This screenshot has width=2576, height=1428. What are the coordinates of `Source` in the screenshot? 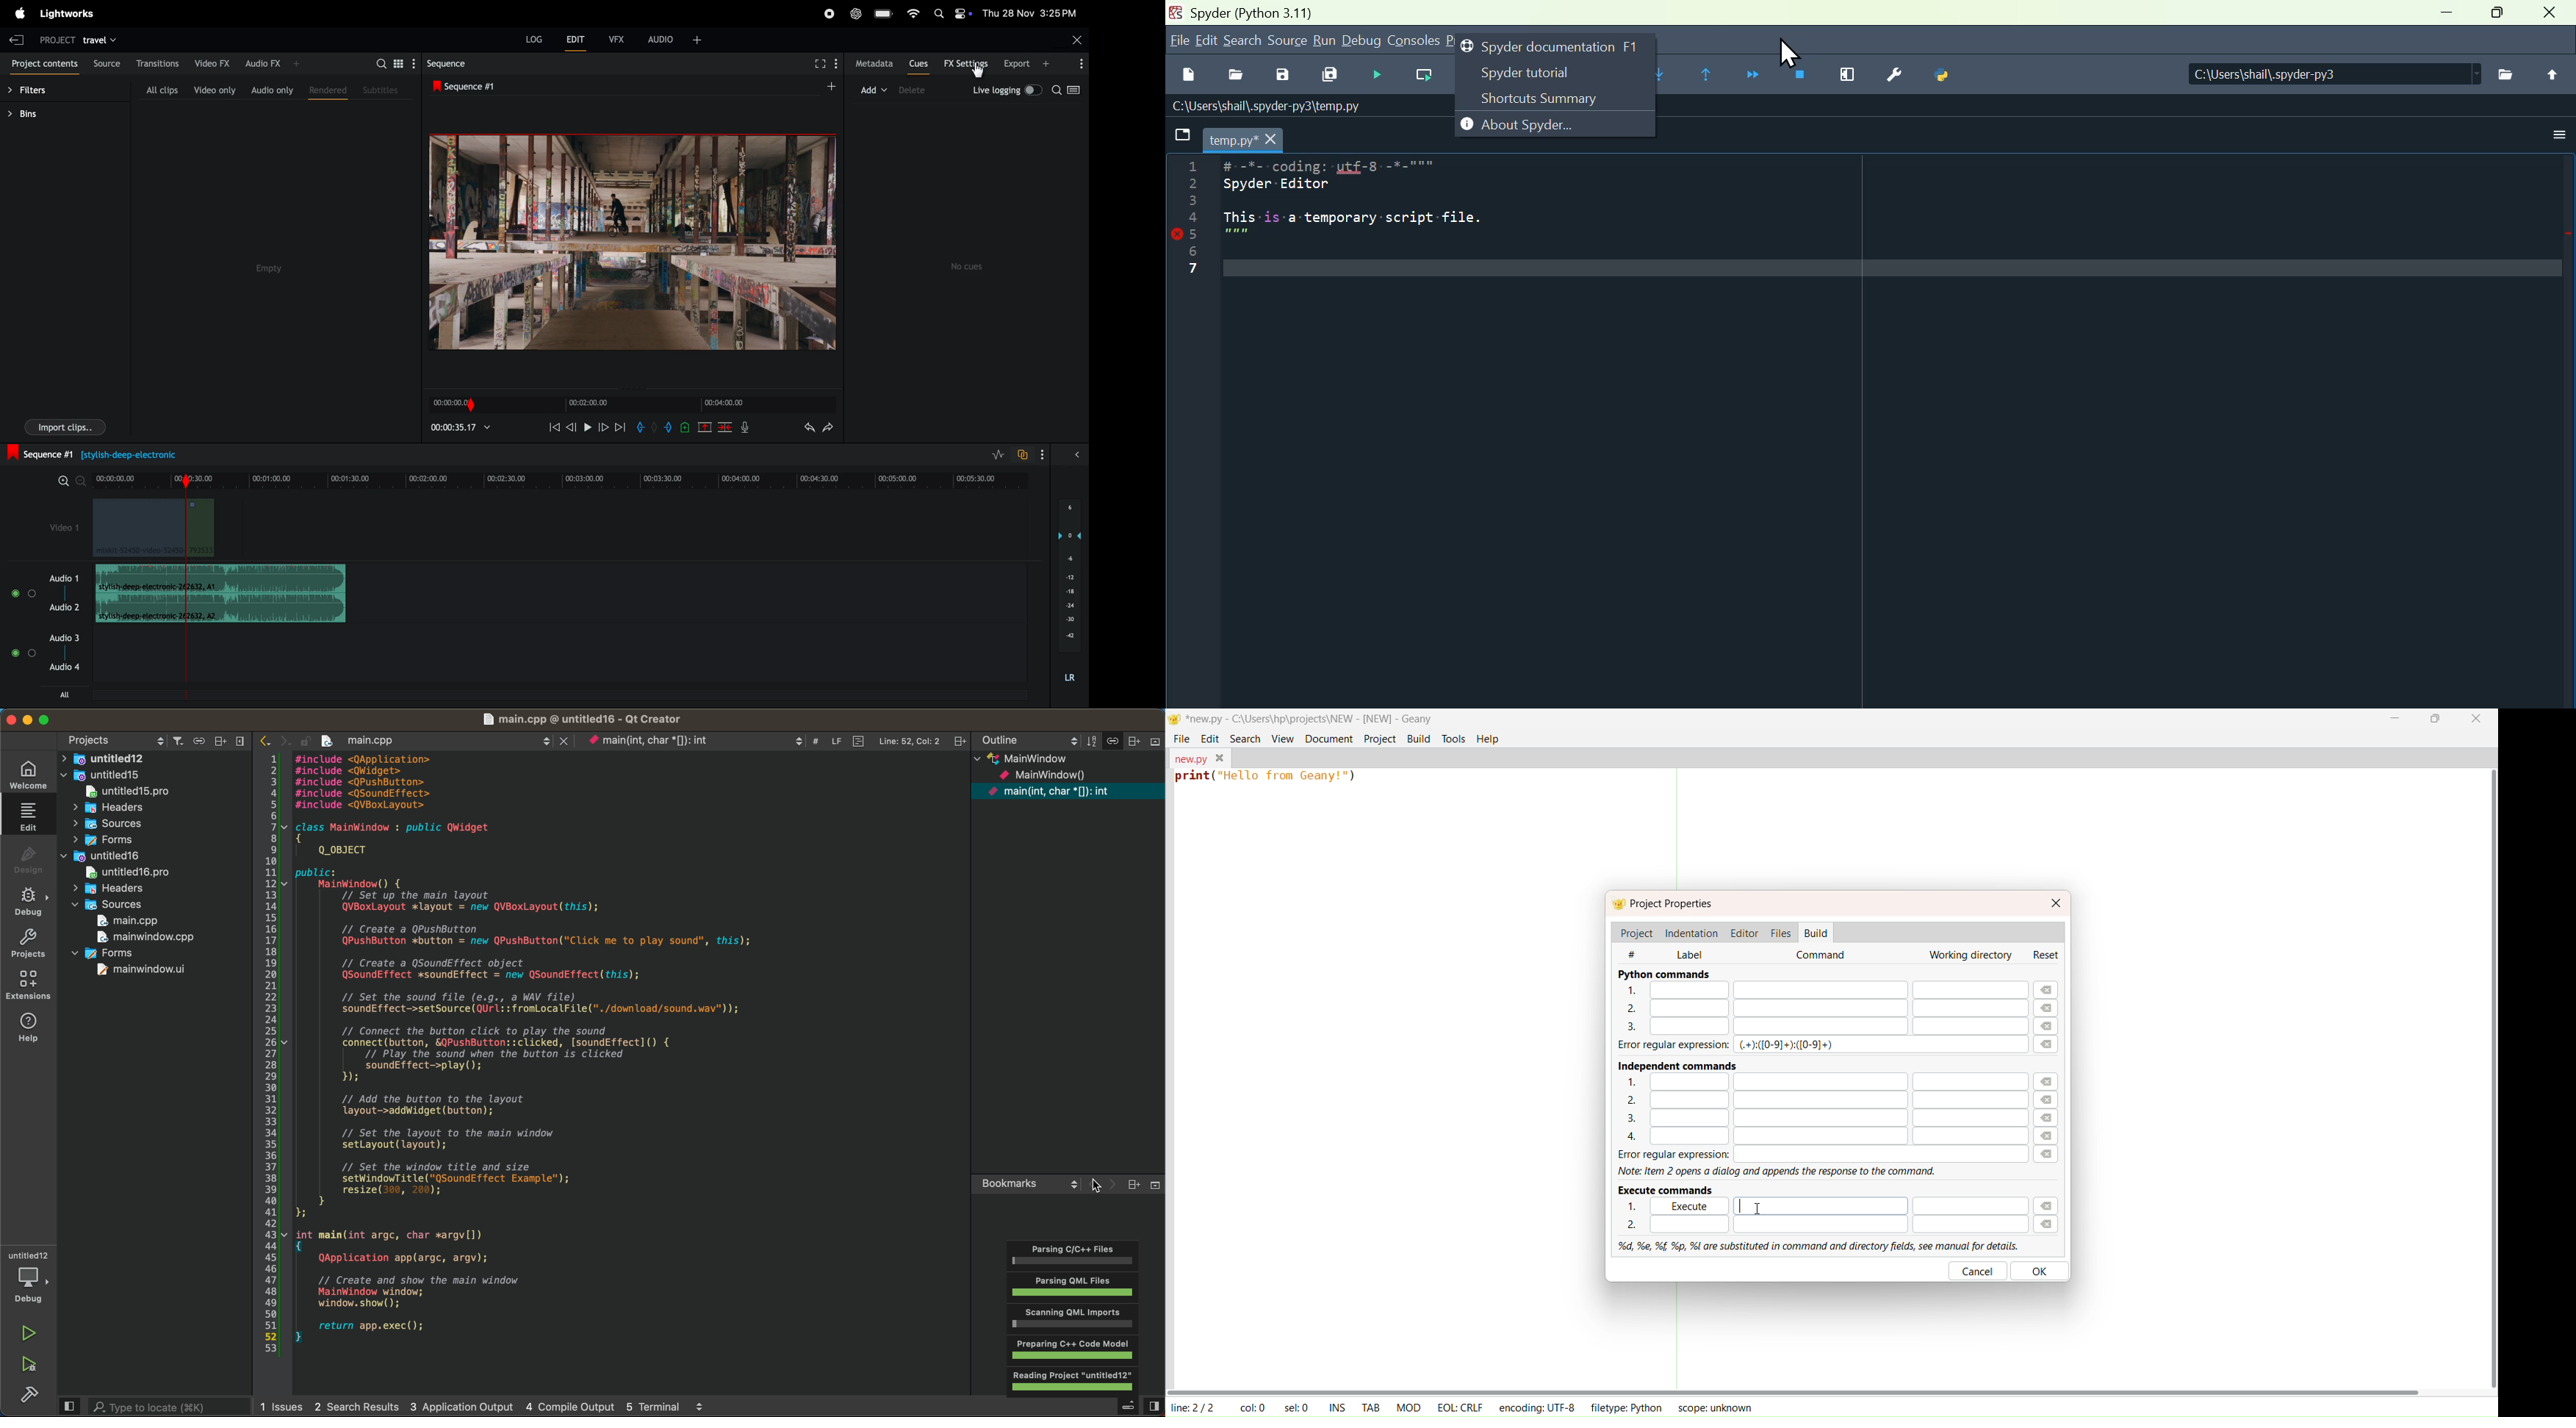 It's located at (1288, 40).